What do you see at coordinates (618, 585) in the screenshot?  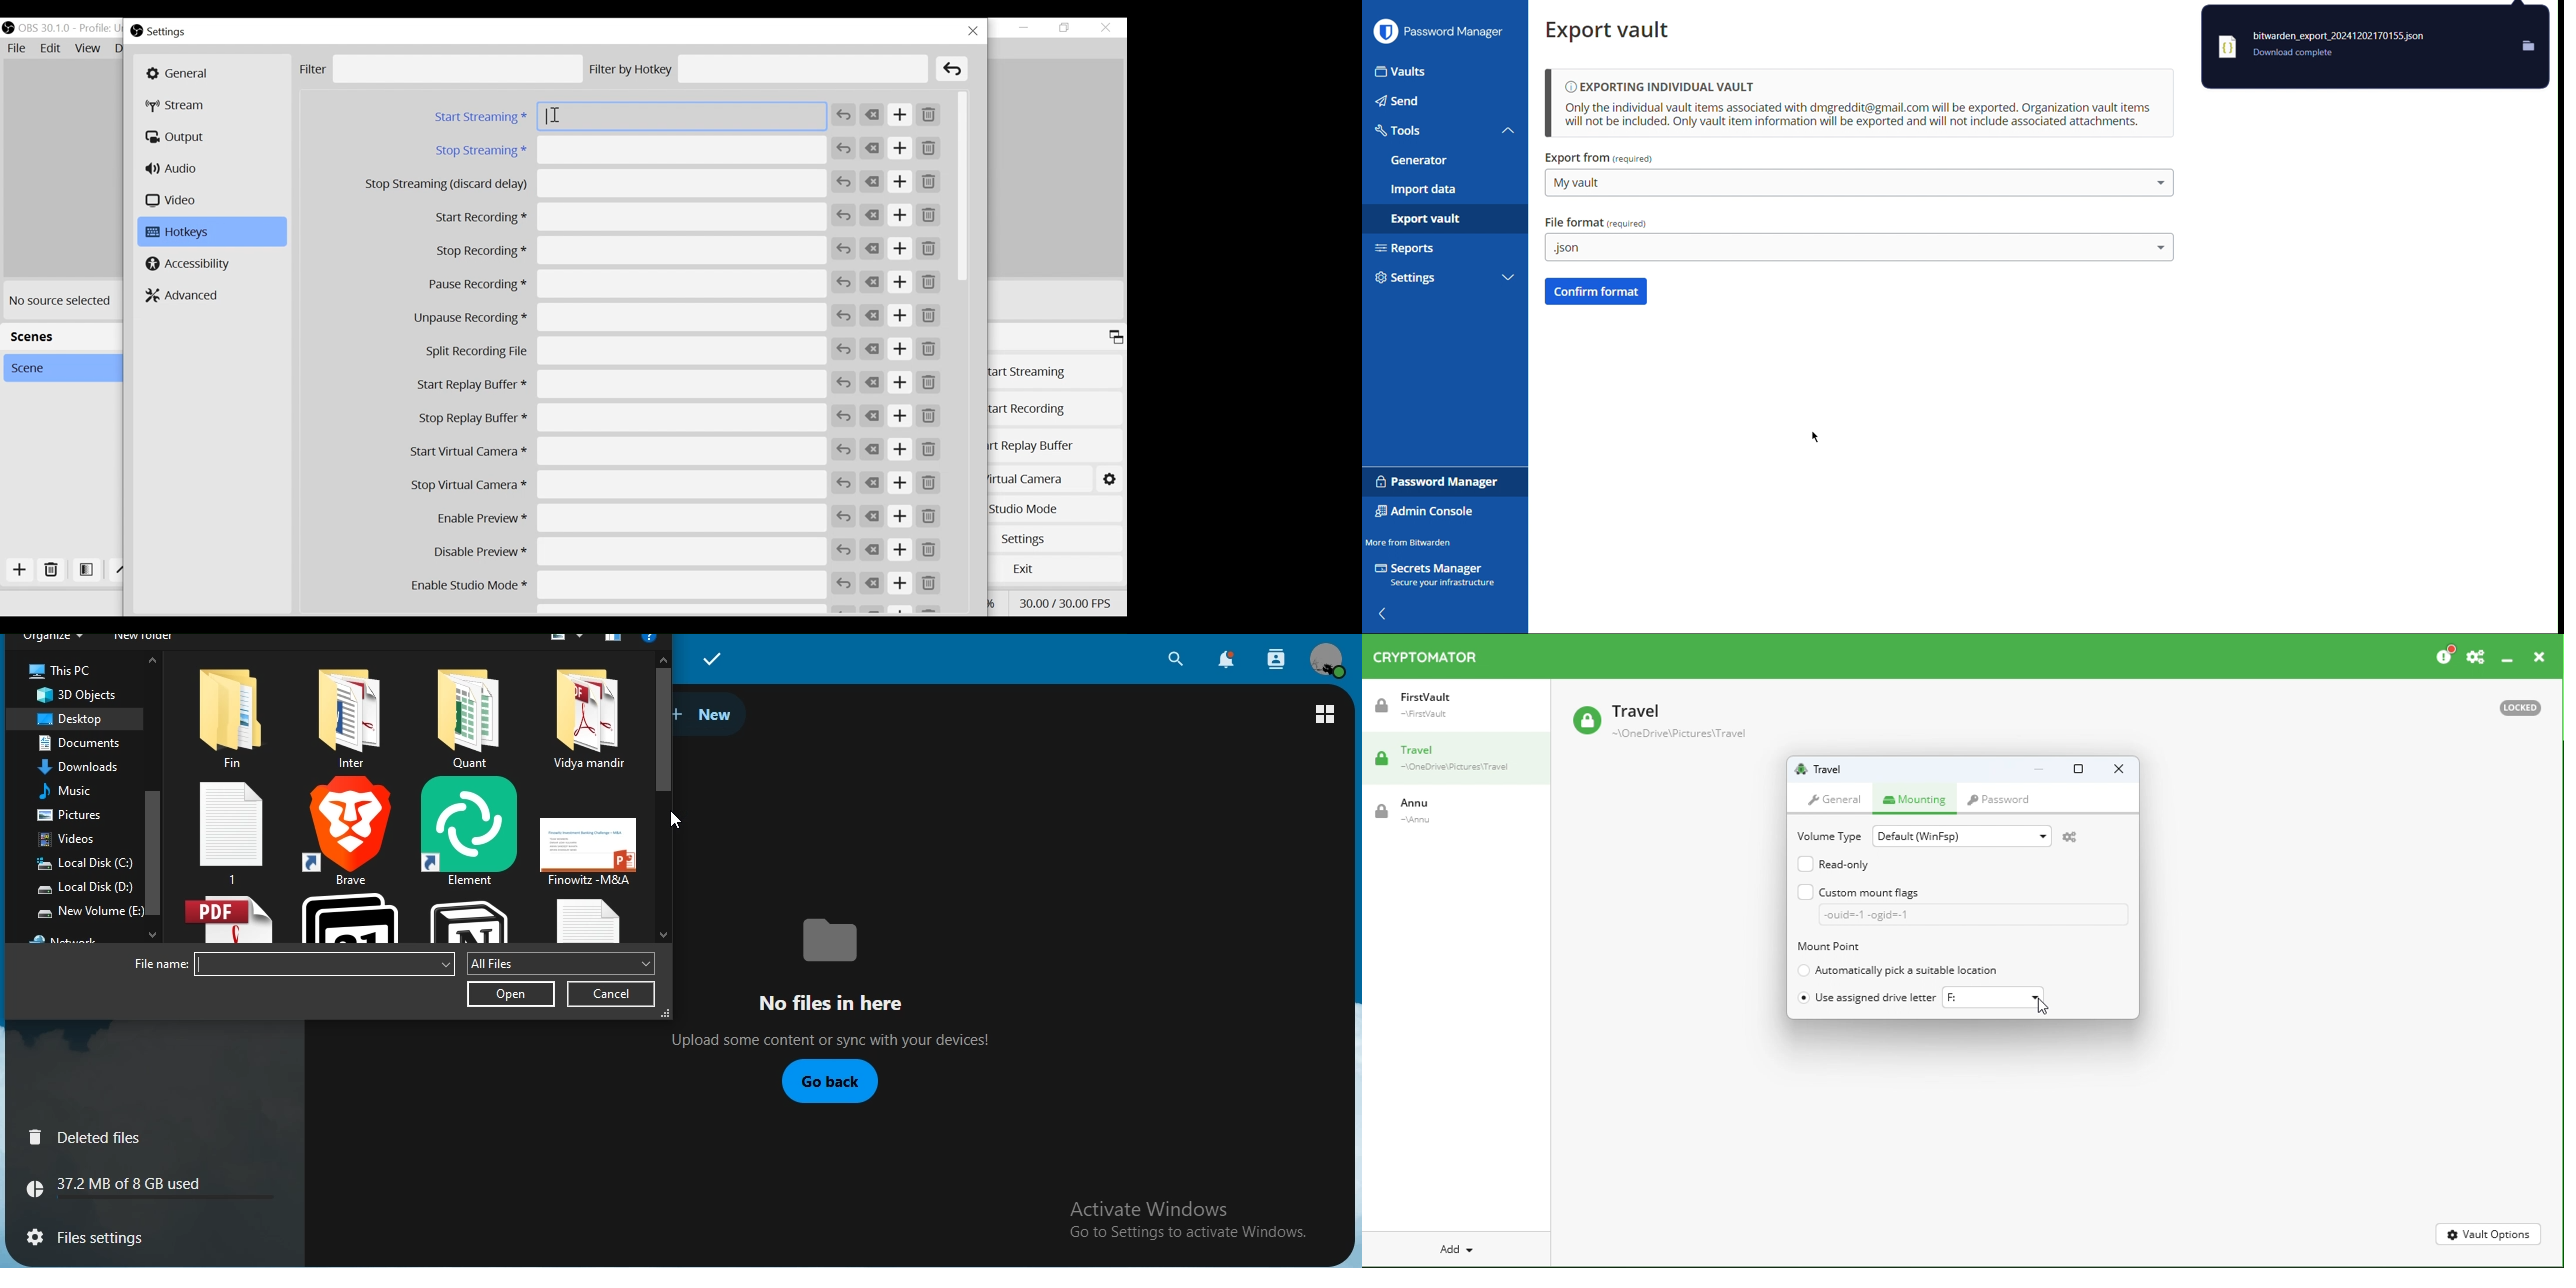 I see `Enable Studio Mode` at bounding box center [618, 585].